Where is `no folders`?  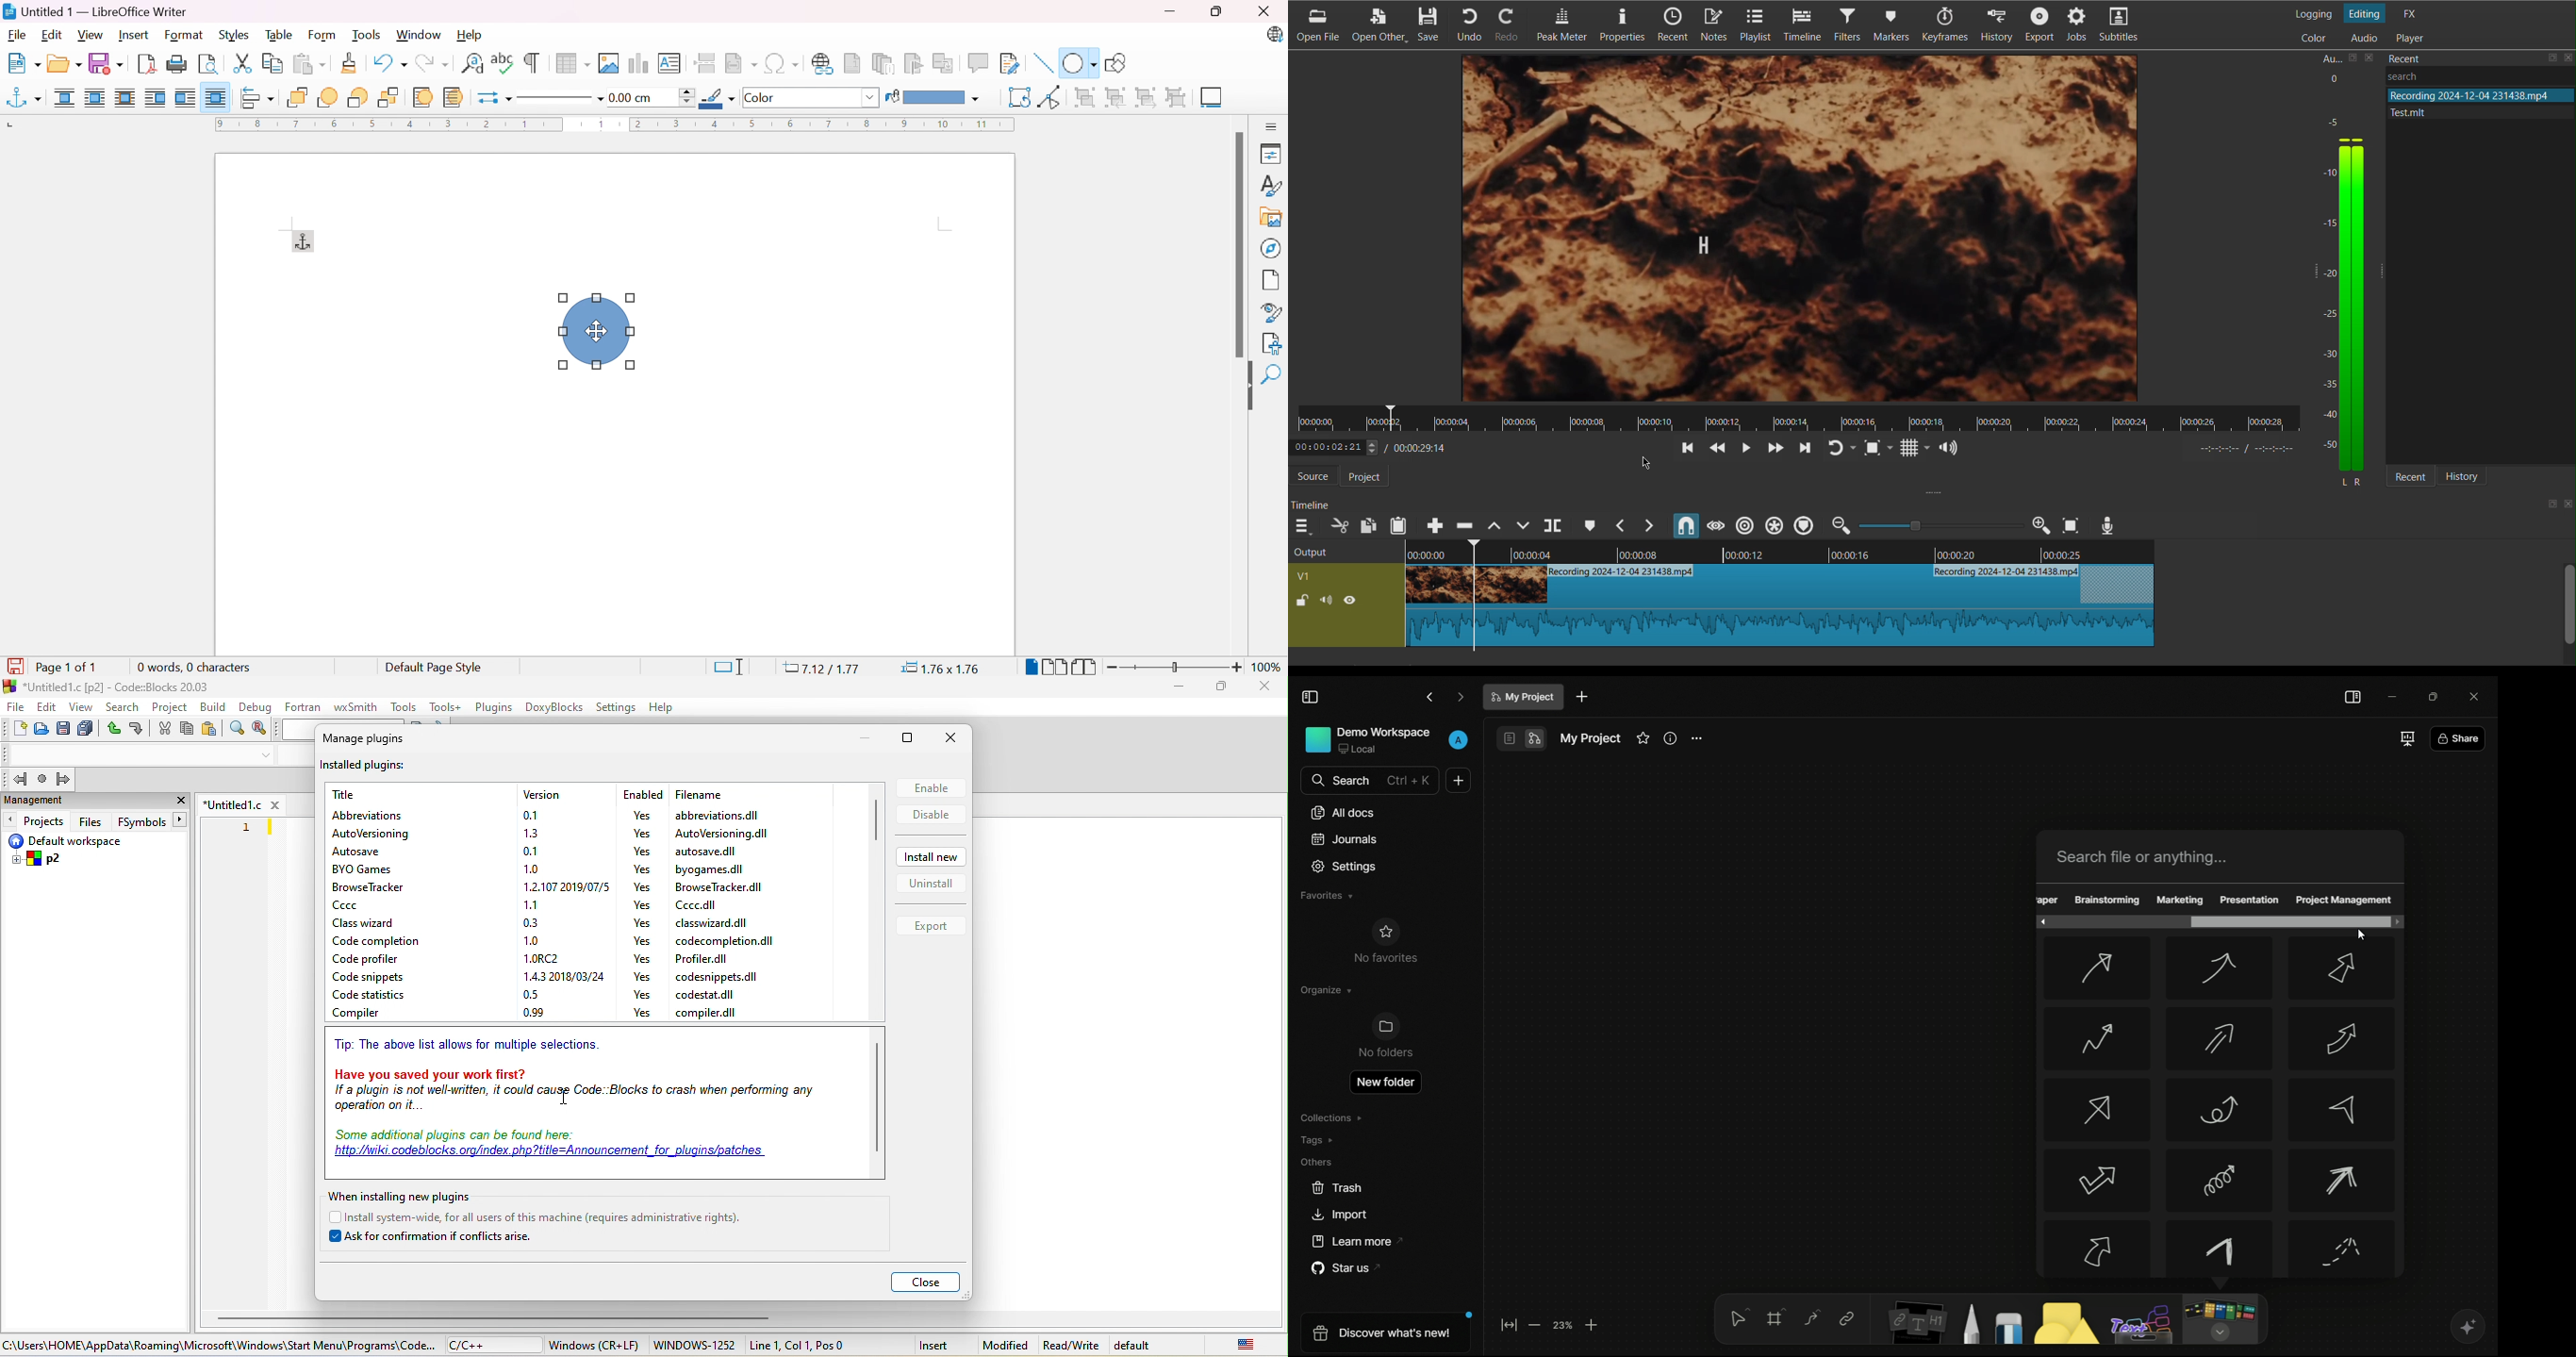 no folders is located at coordinates (1384, 1035).